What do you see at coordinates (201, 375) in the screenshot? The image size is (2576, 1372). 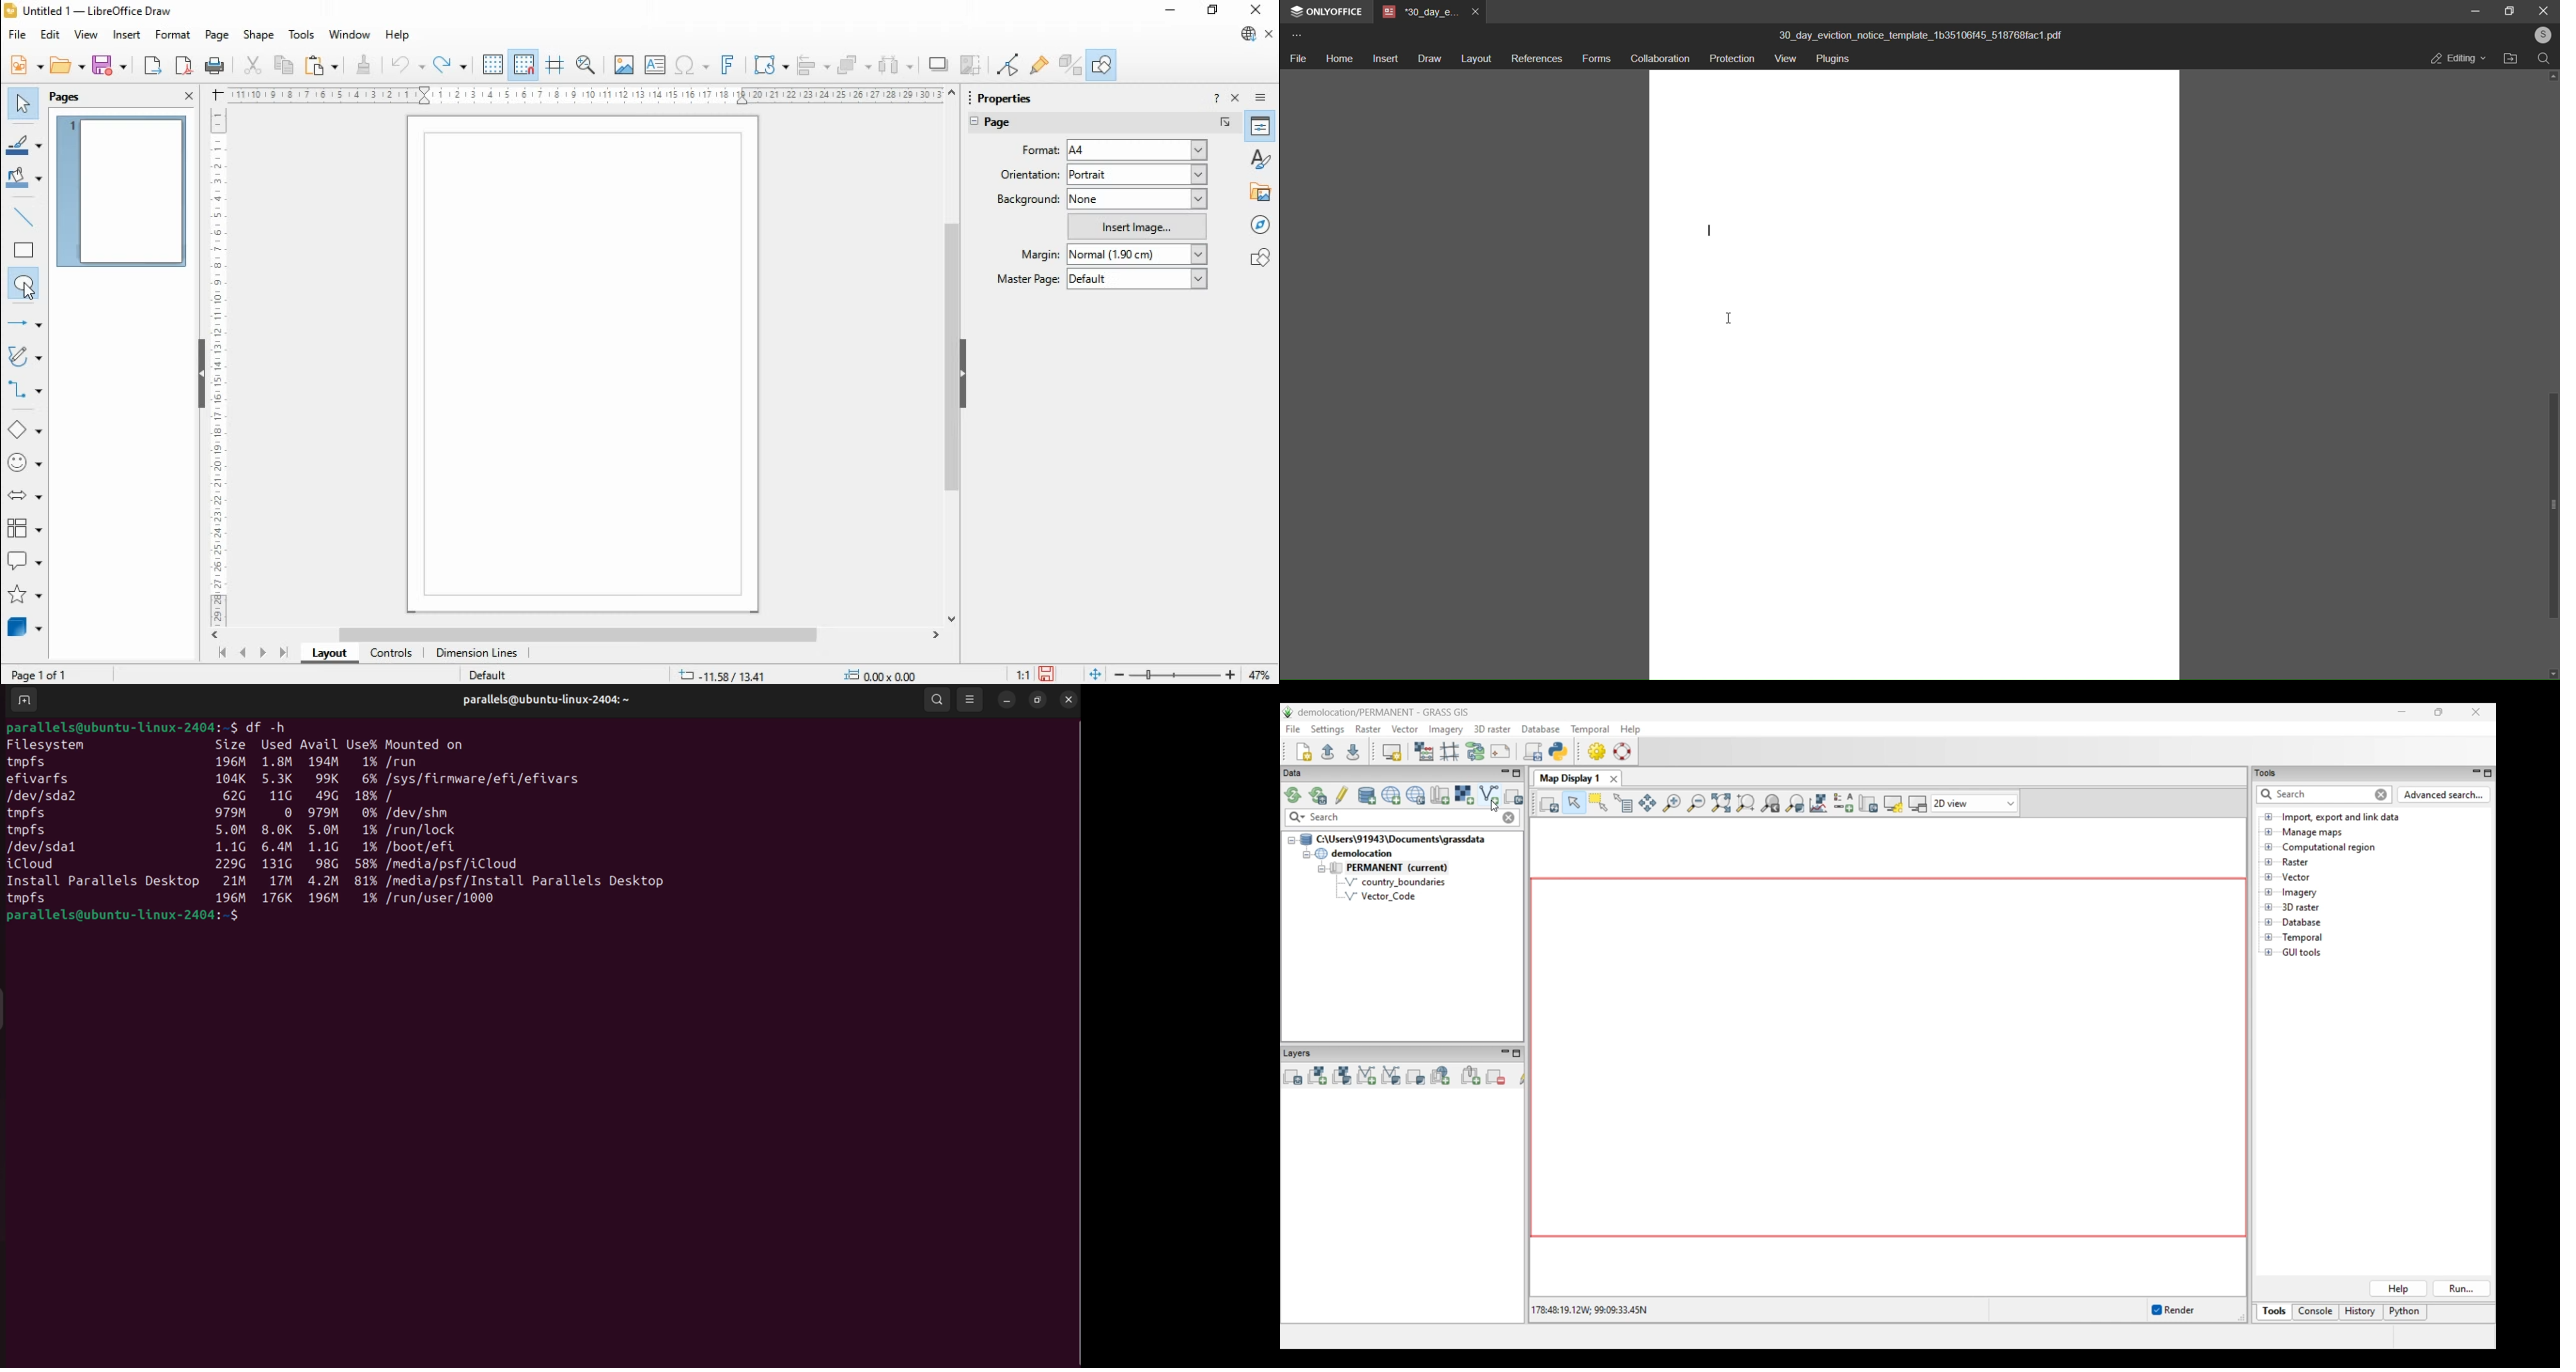 I see `Hide` at bounding box center [201, 375].